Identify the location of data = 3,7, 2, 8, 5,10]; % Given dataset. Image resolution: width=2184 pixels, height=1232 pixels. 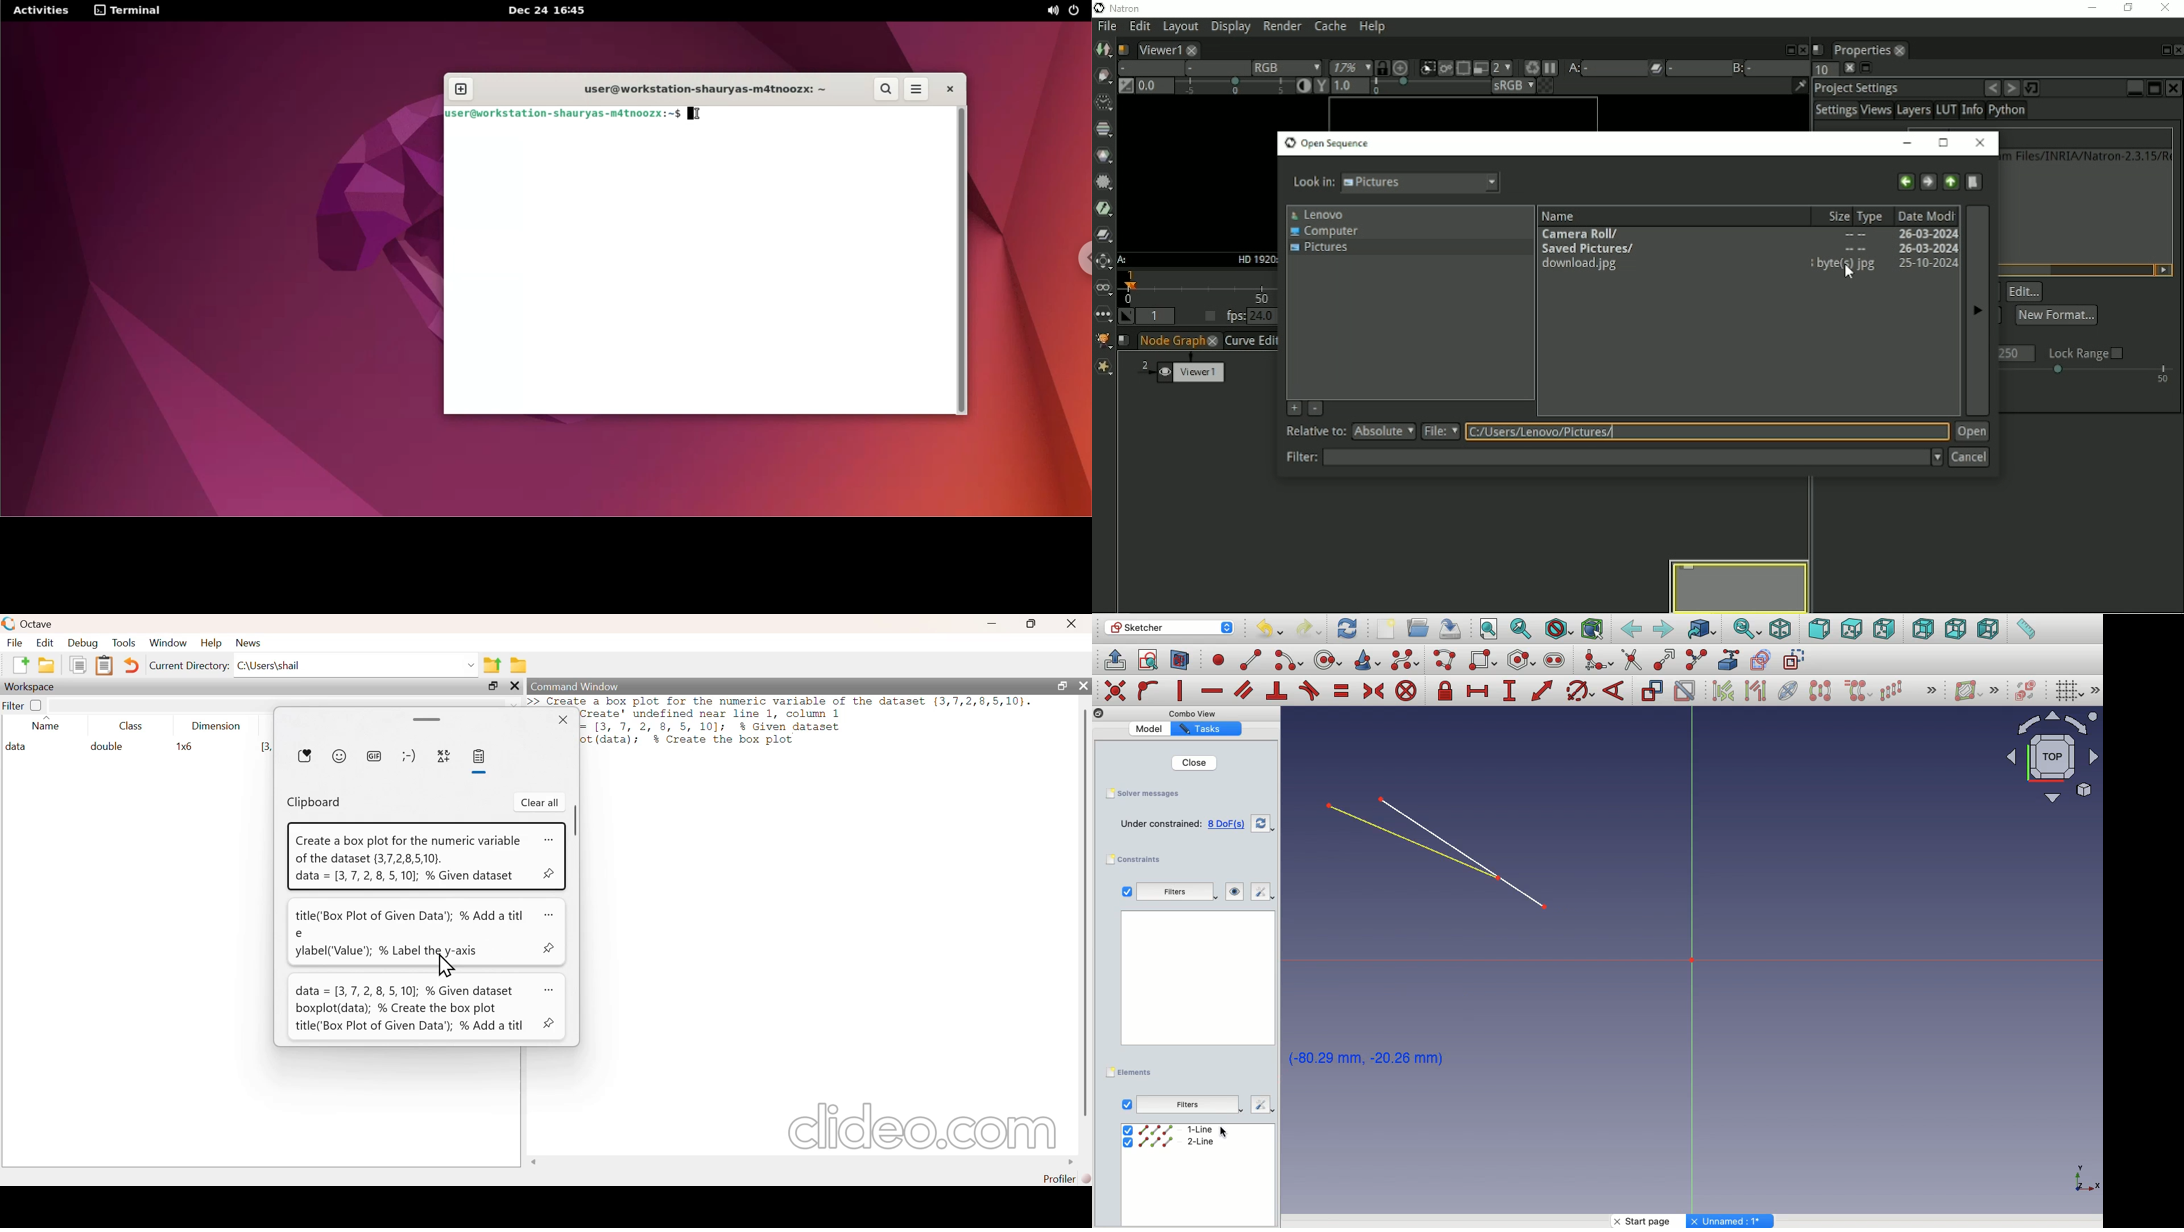
(402, 878).